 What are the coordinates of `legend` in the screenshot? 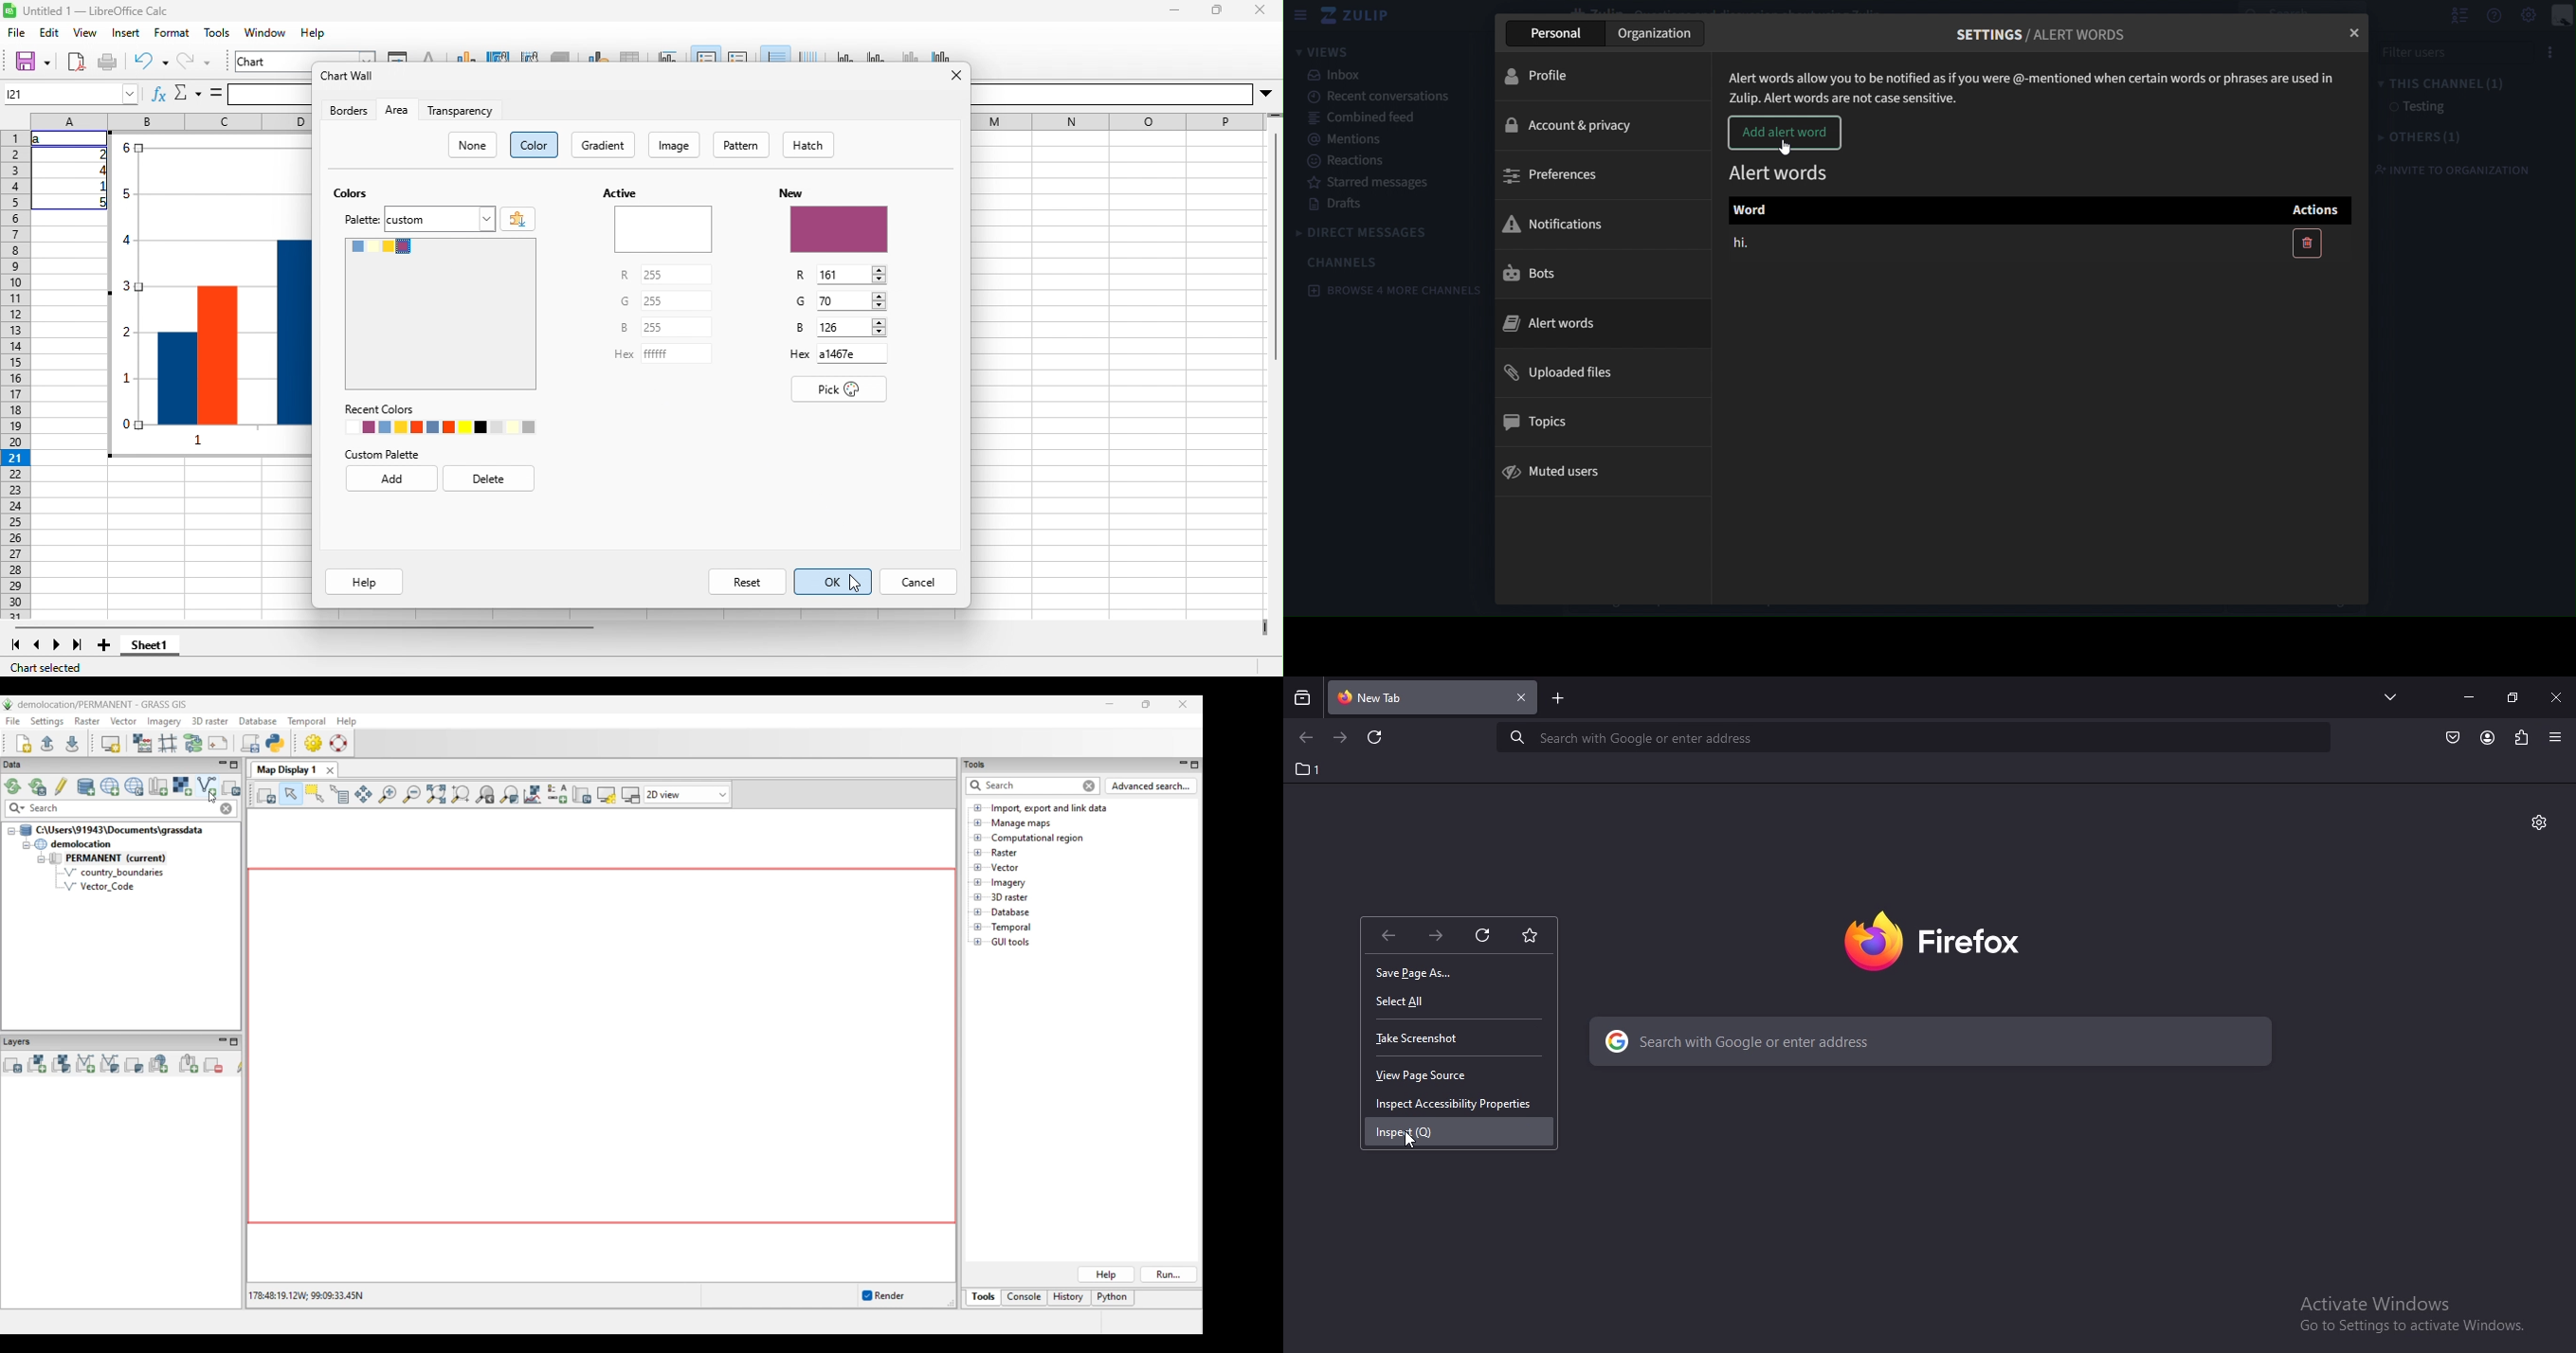 It's located at (739, 54).